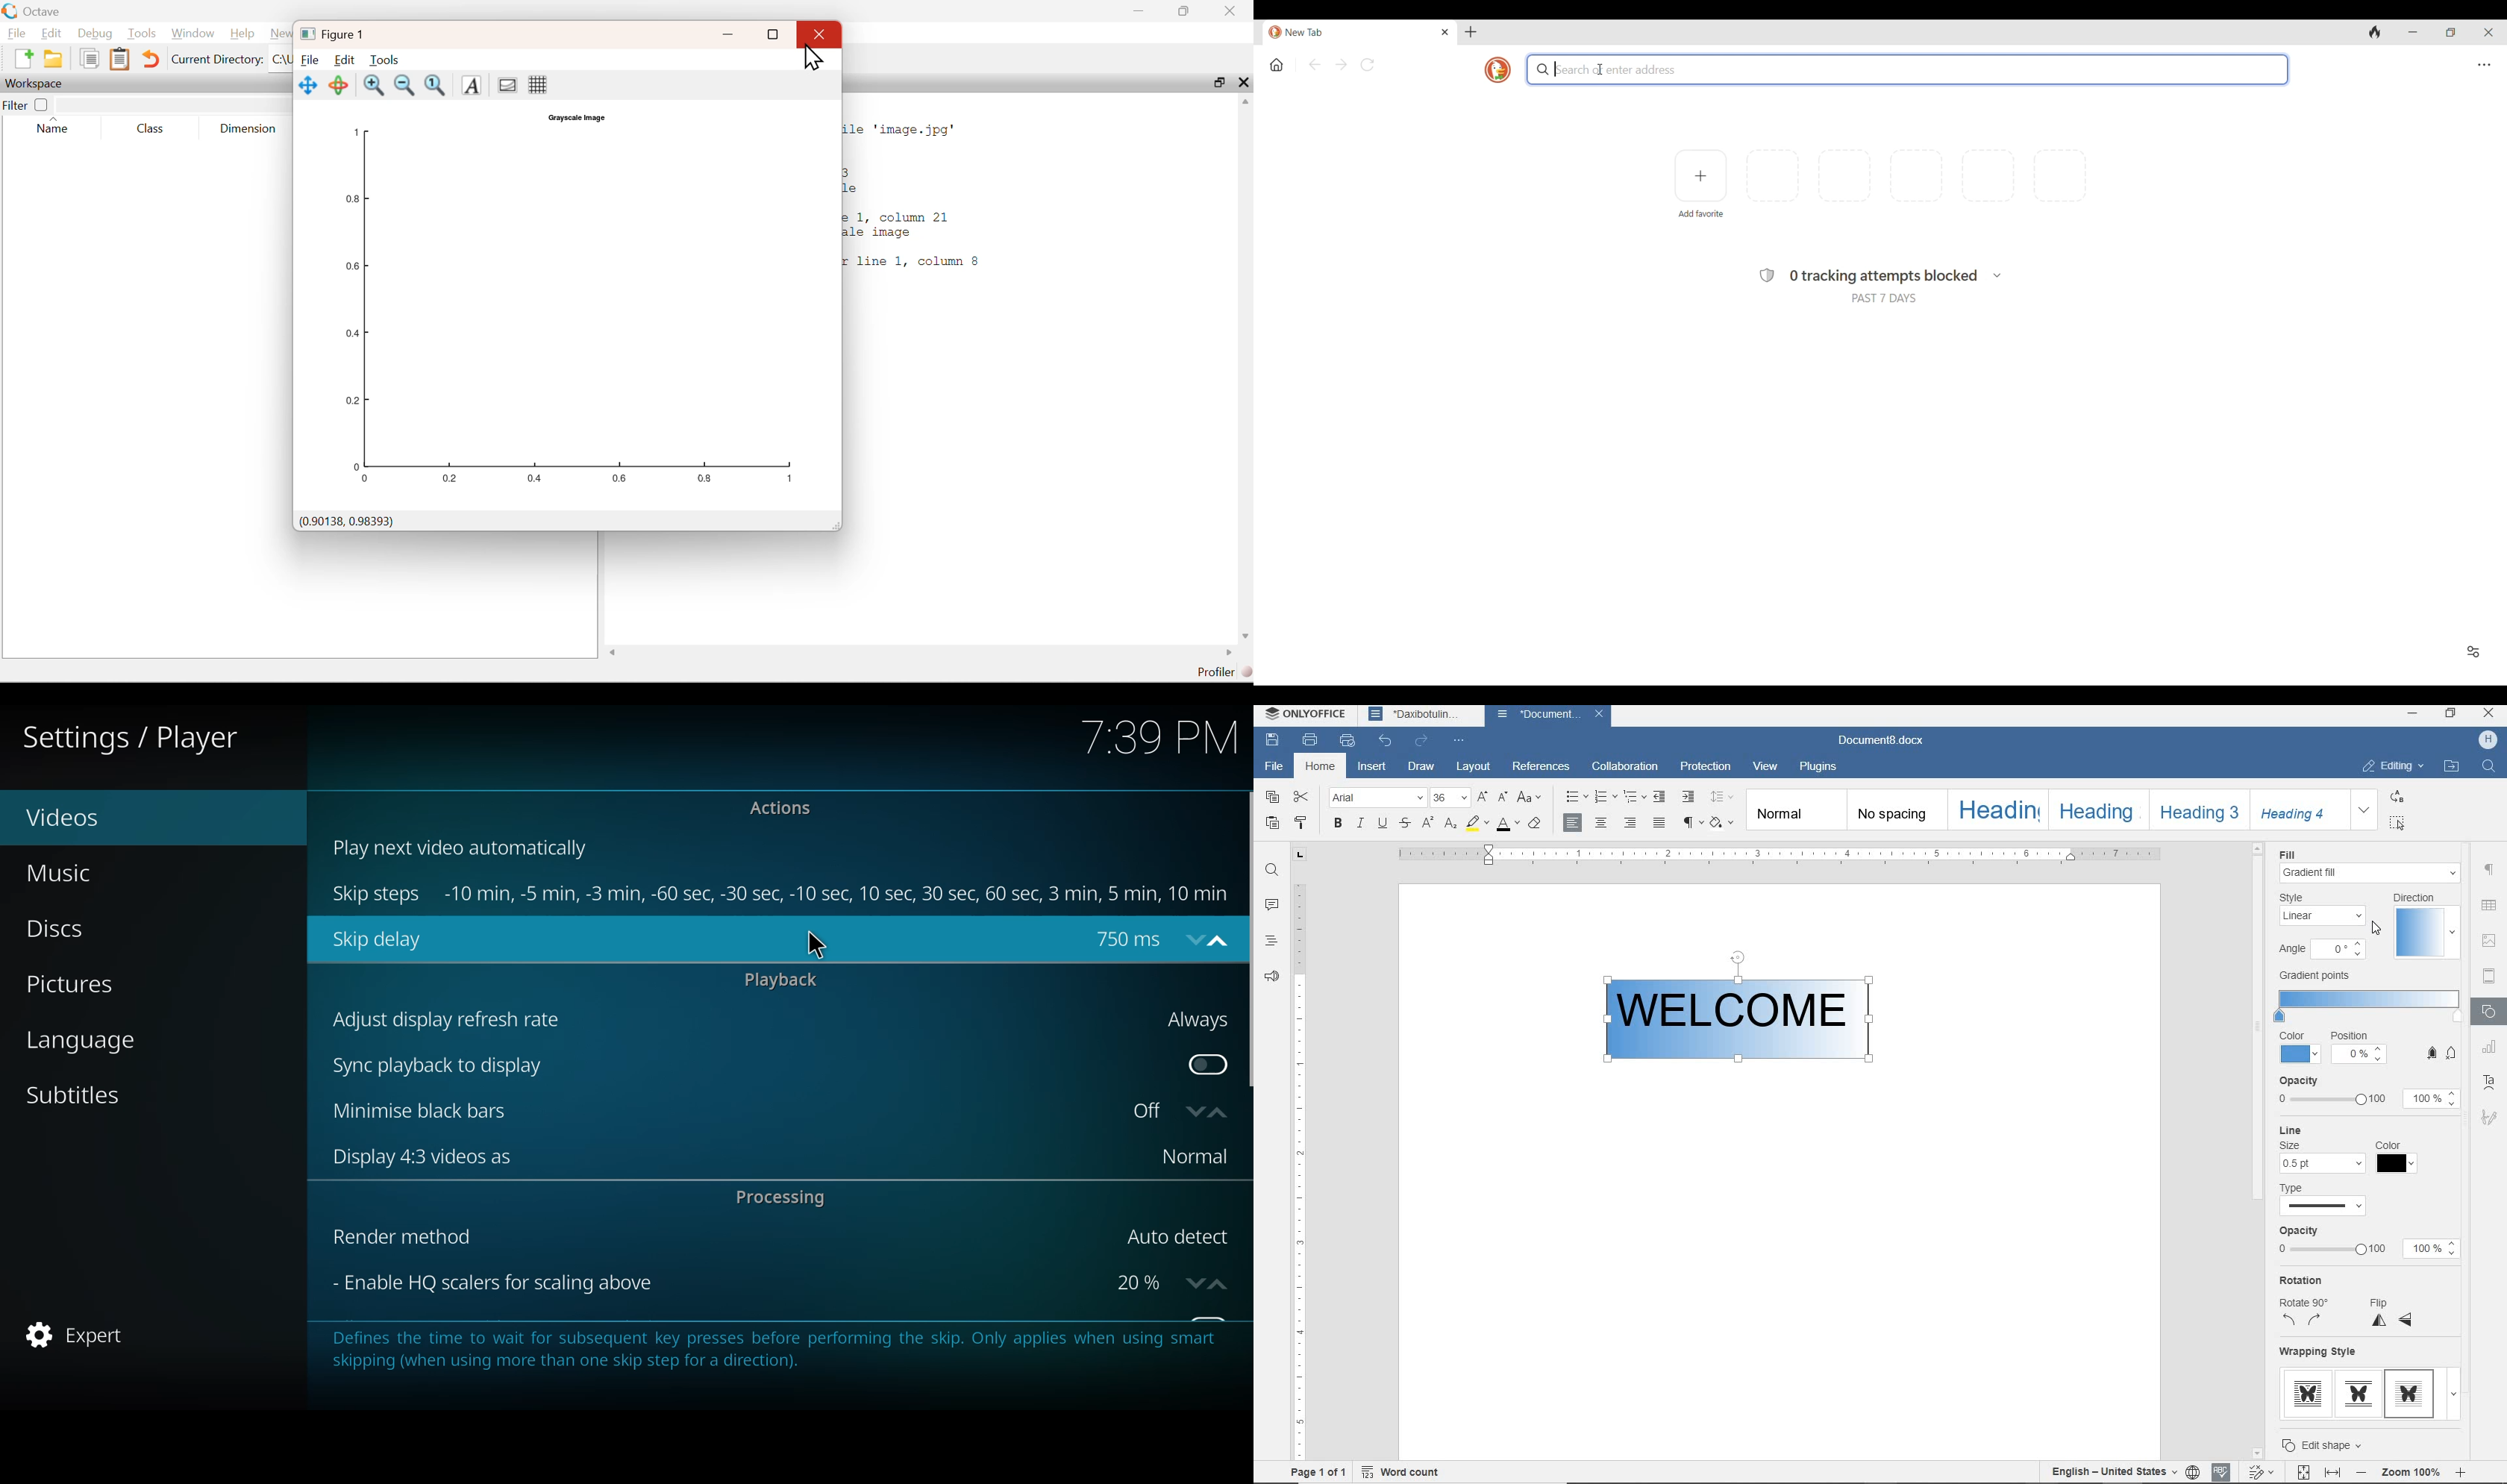  I want to click on HEADINGS, so click(1273, 940).